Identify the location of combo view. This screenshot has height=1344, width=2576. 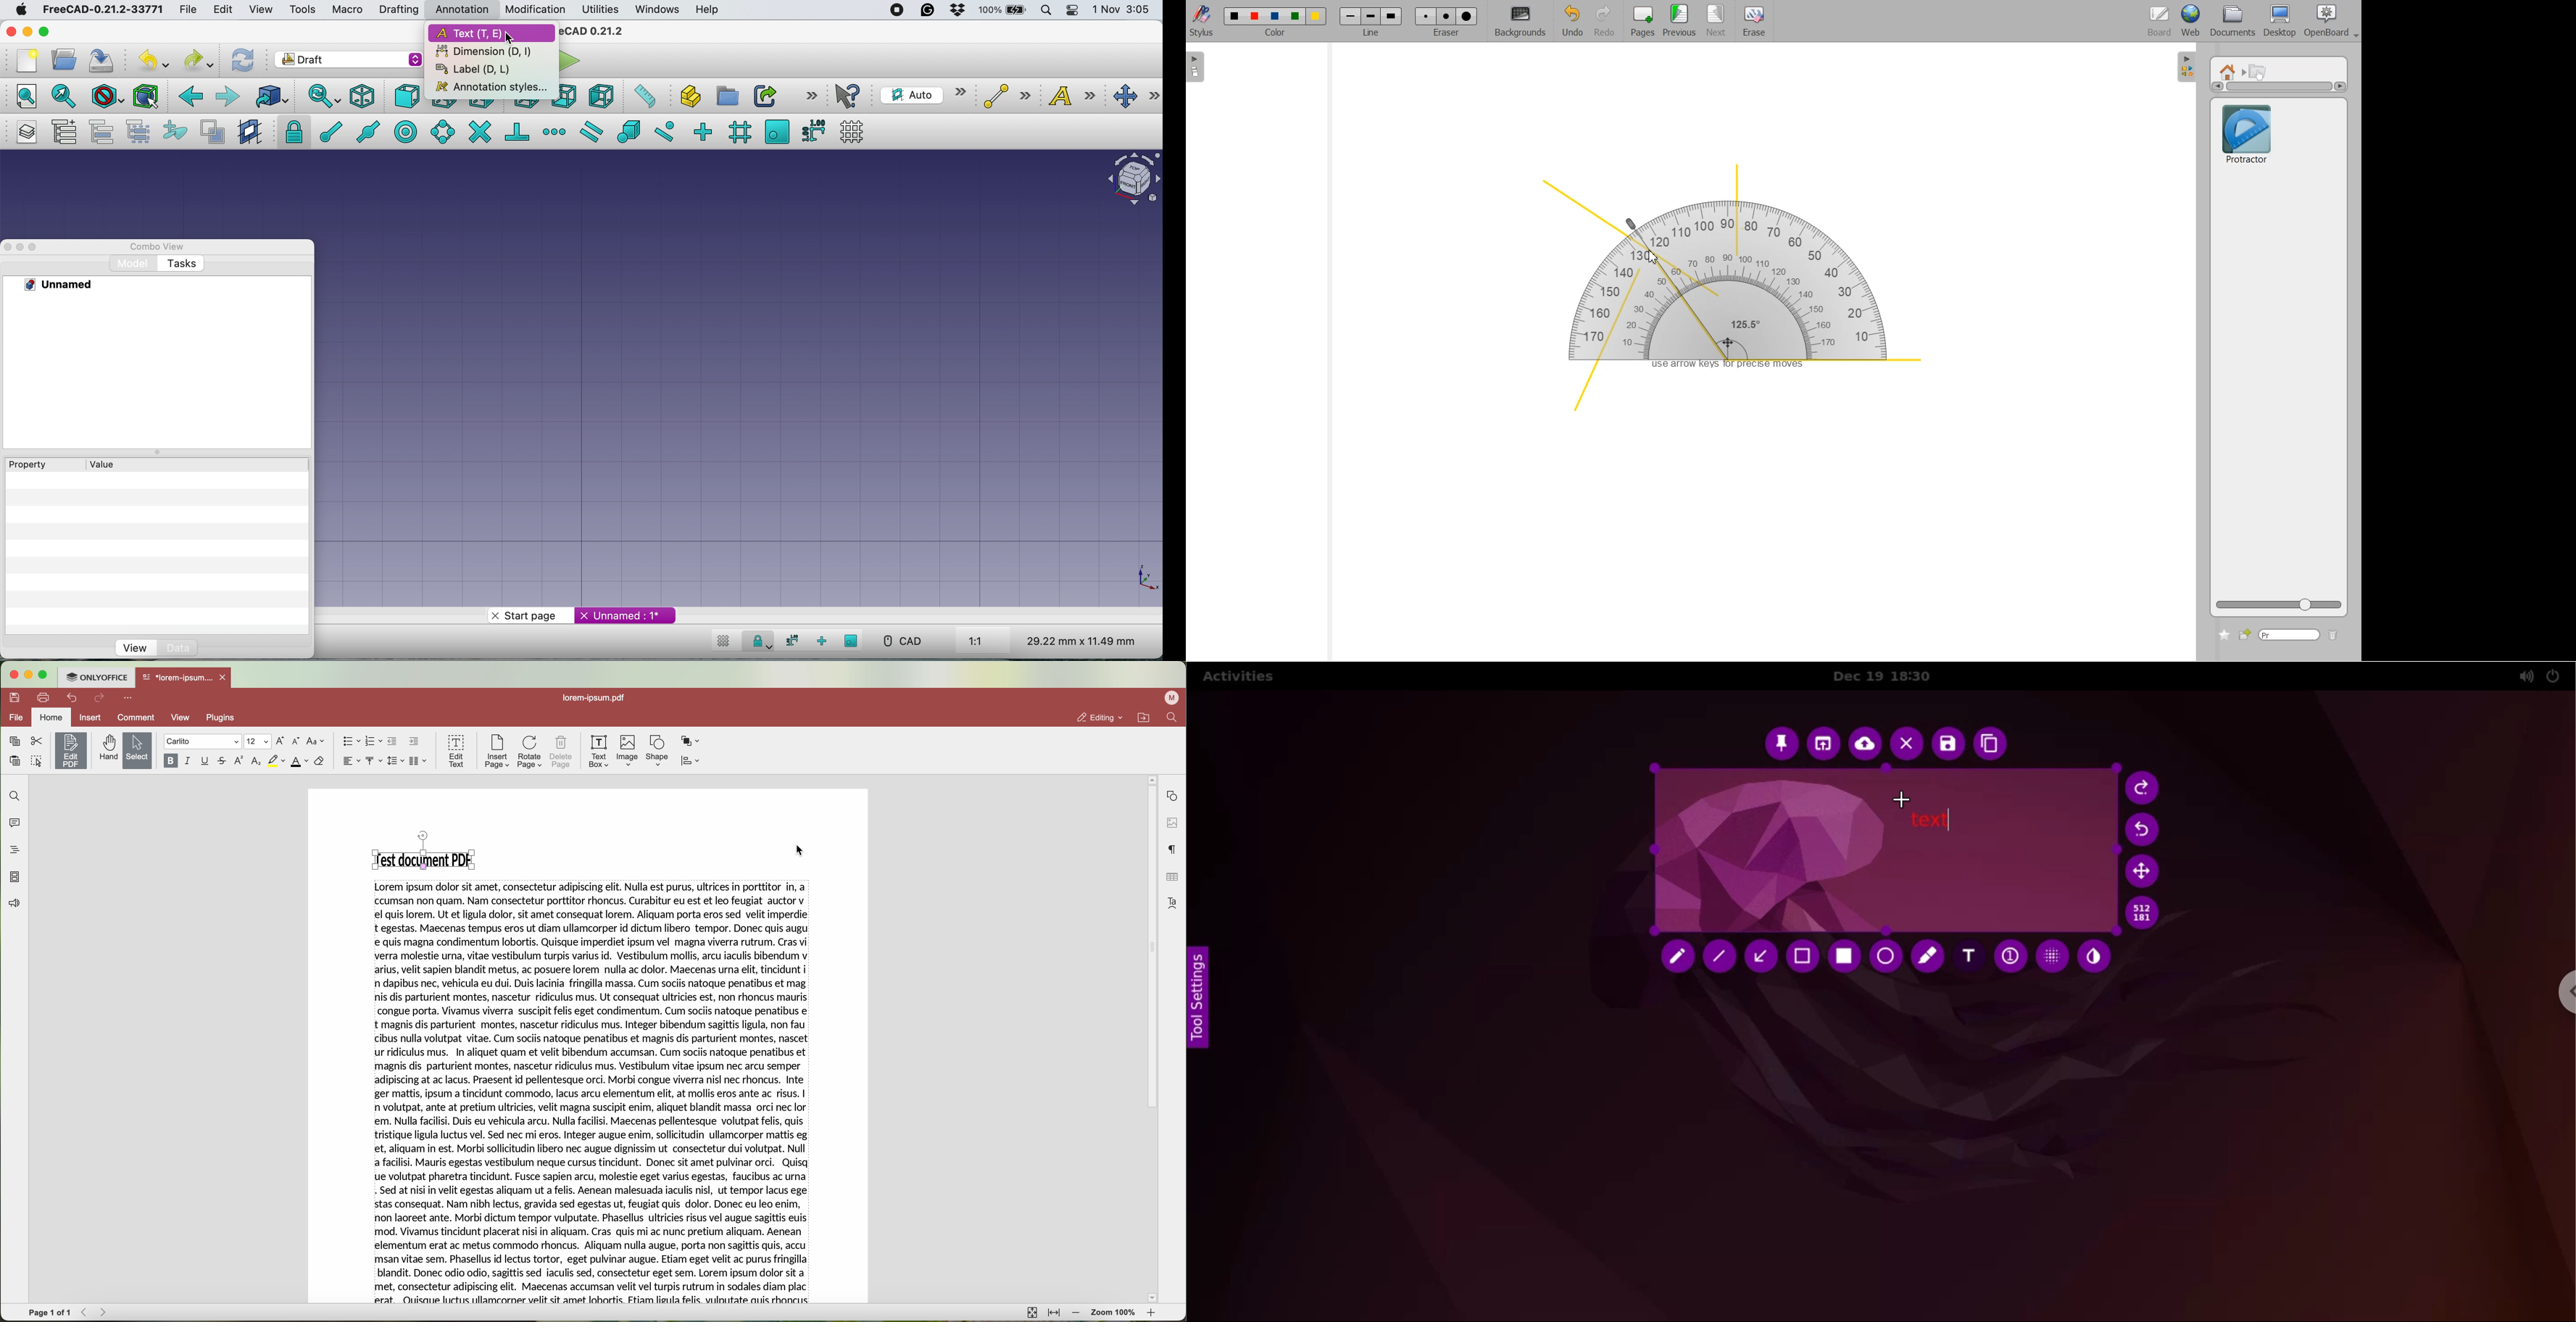
(151, 246).